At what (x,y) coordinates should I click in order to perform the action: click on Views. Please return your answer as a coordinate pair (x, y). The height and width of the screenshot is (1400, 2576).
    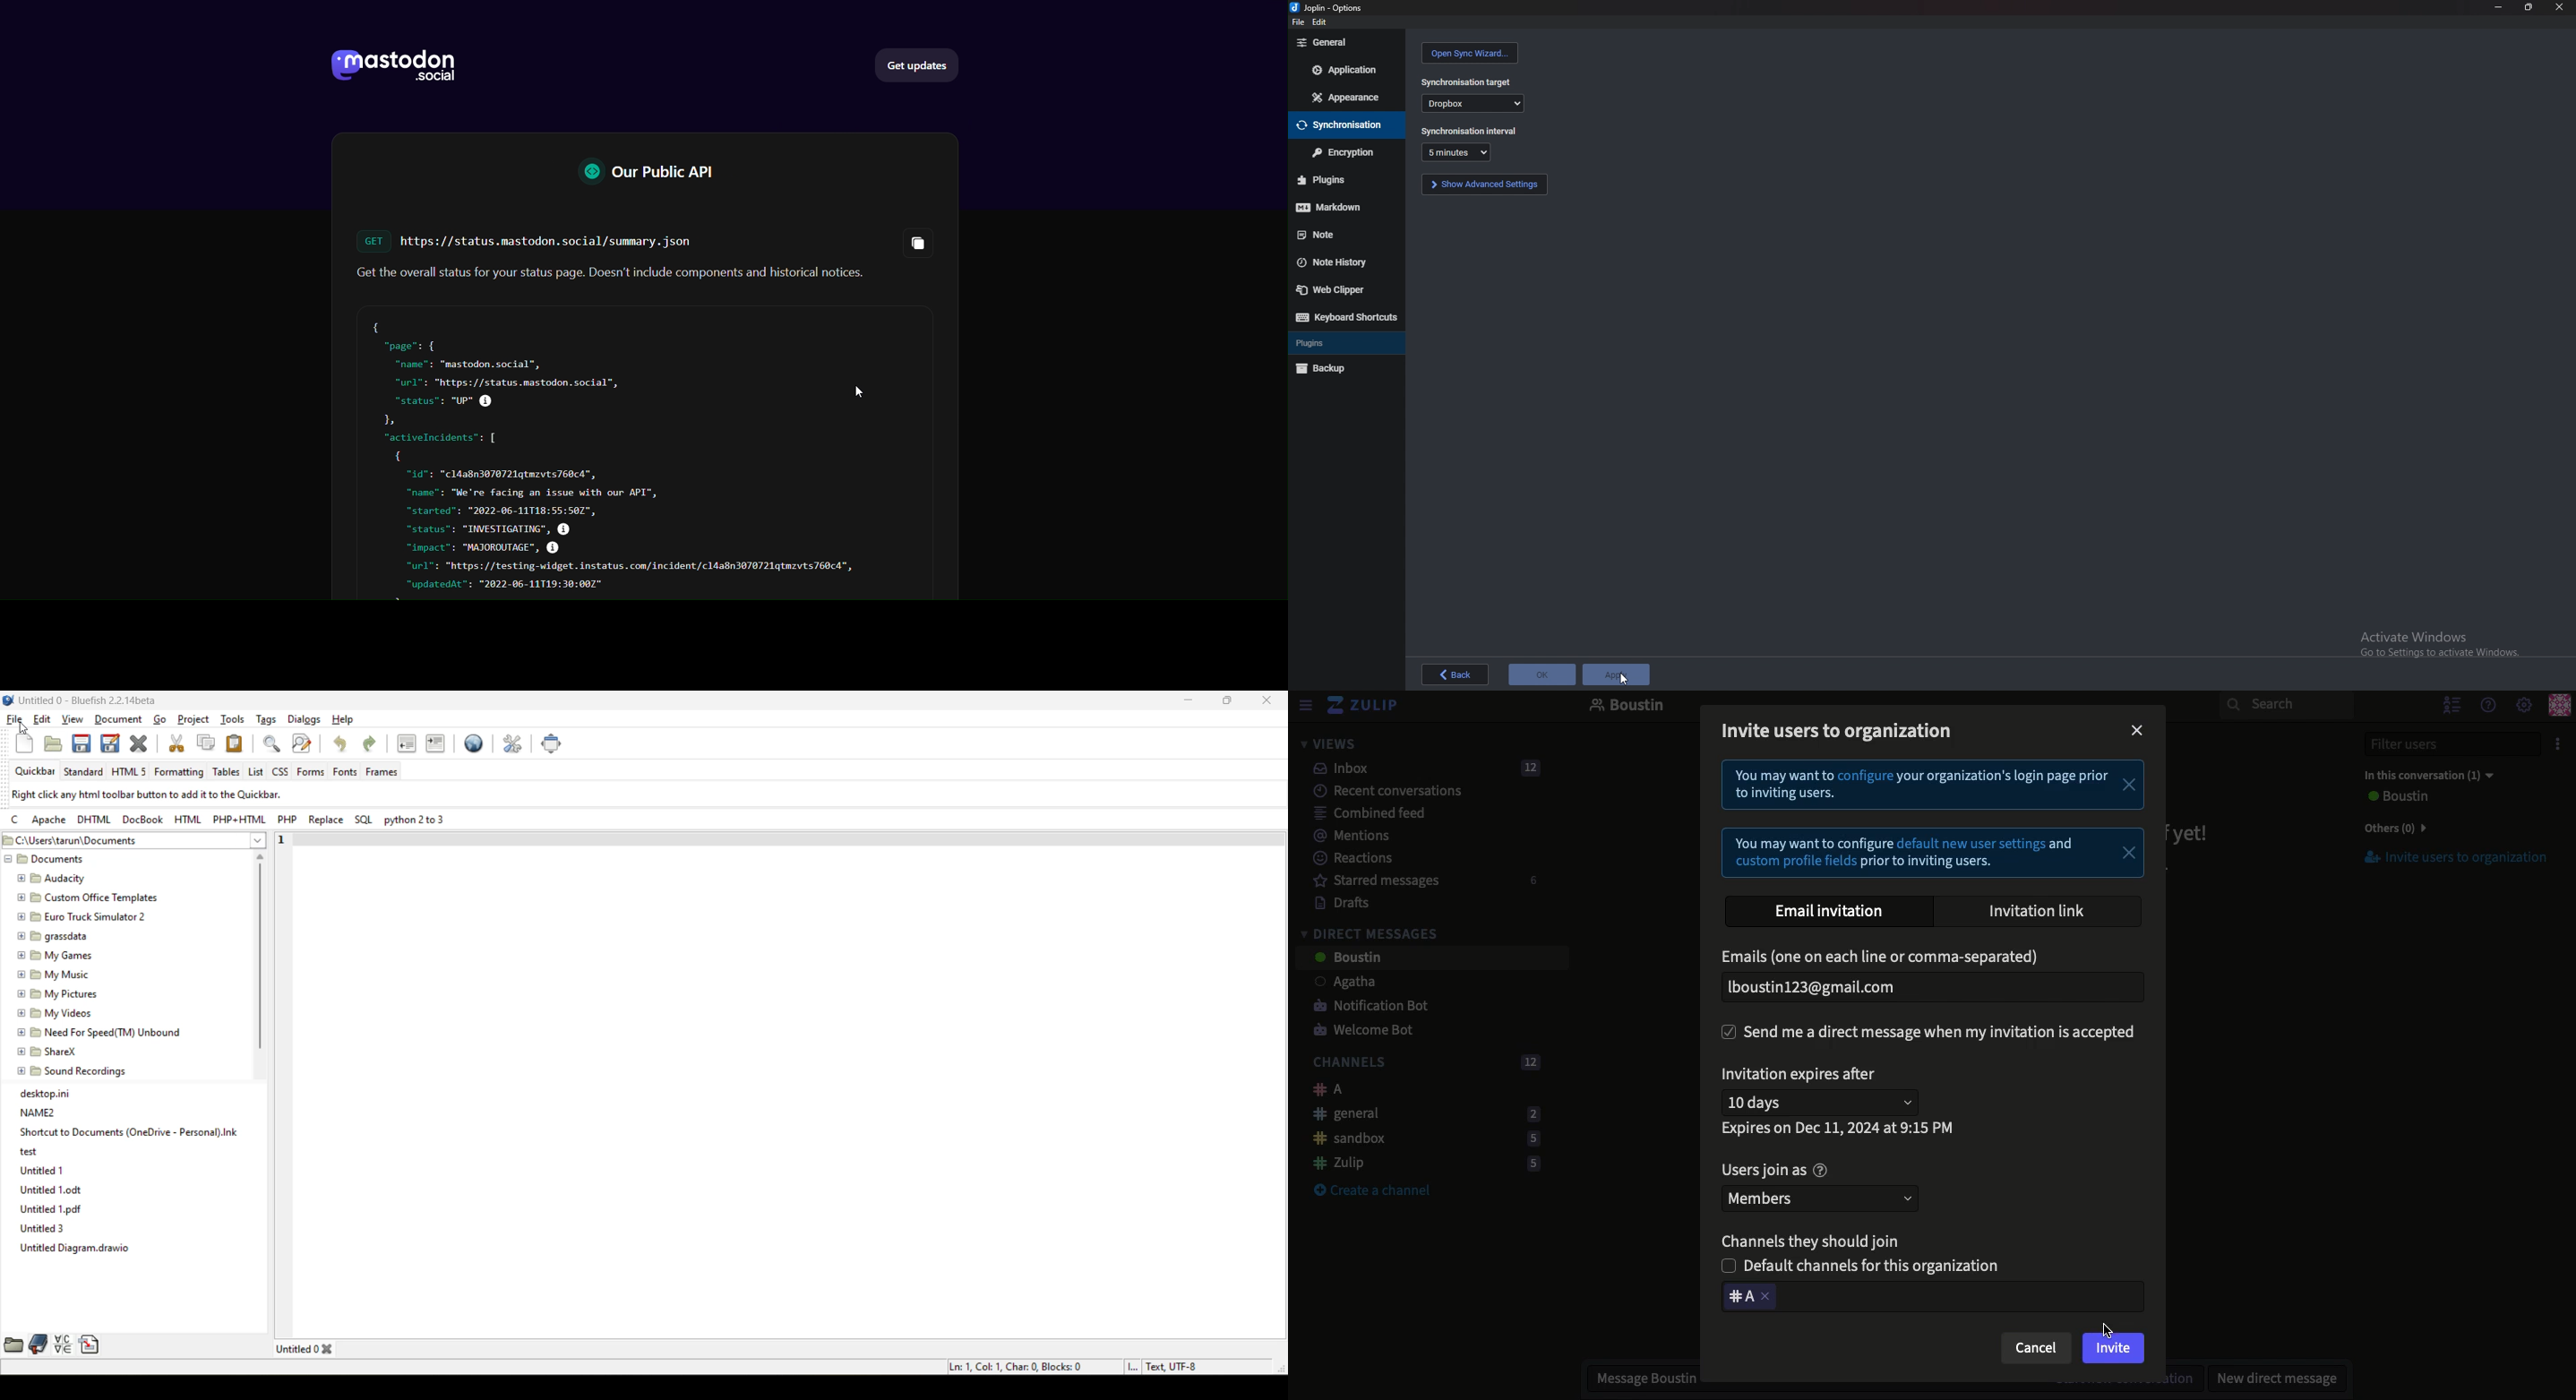
    Looking at the image, I should click on (1327, 743).